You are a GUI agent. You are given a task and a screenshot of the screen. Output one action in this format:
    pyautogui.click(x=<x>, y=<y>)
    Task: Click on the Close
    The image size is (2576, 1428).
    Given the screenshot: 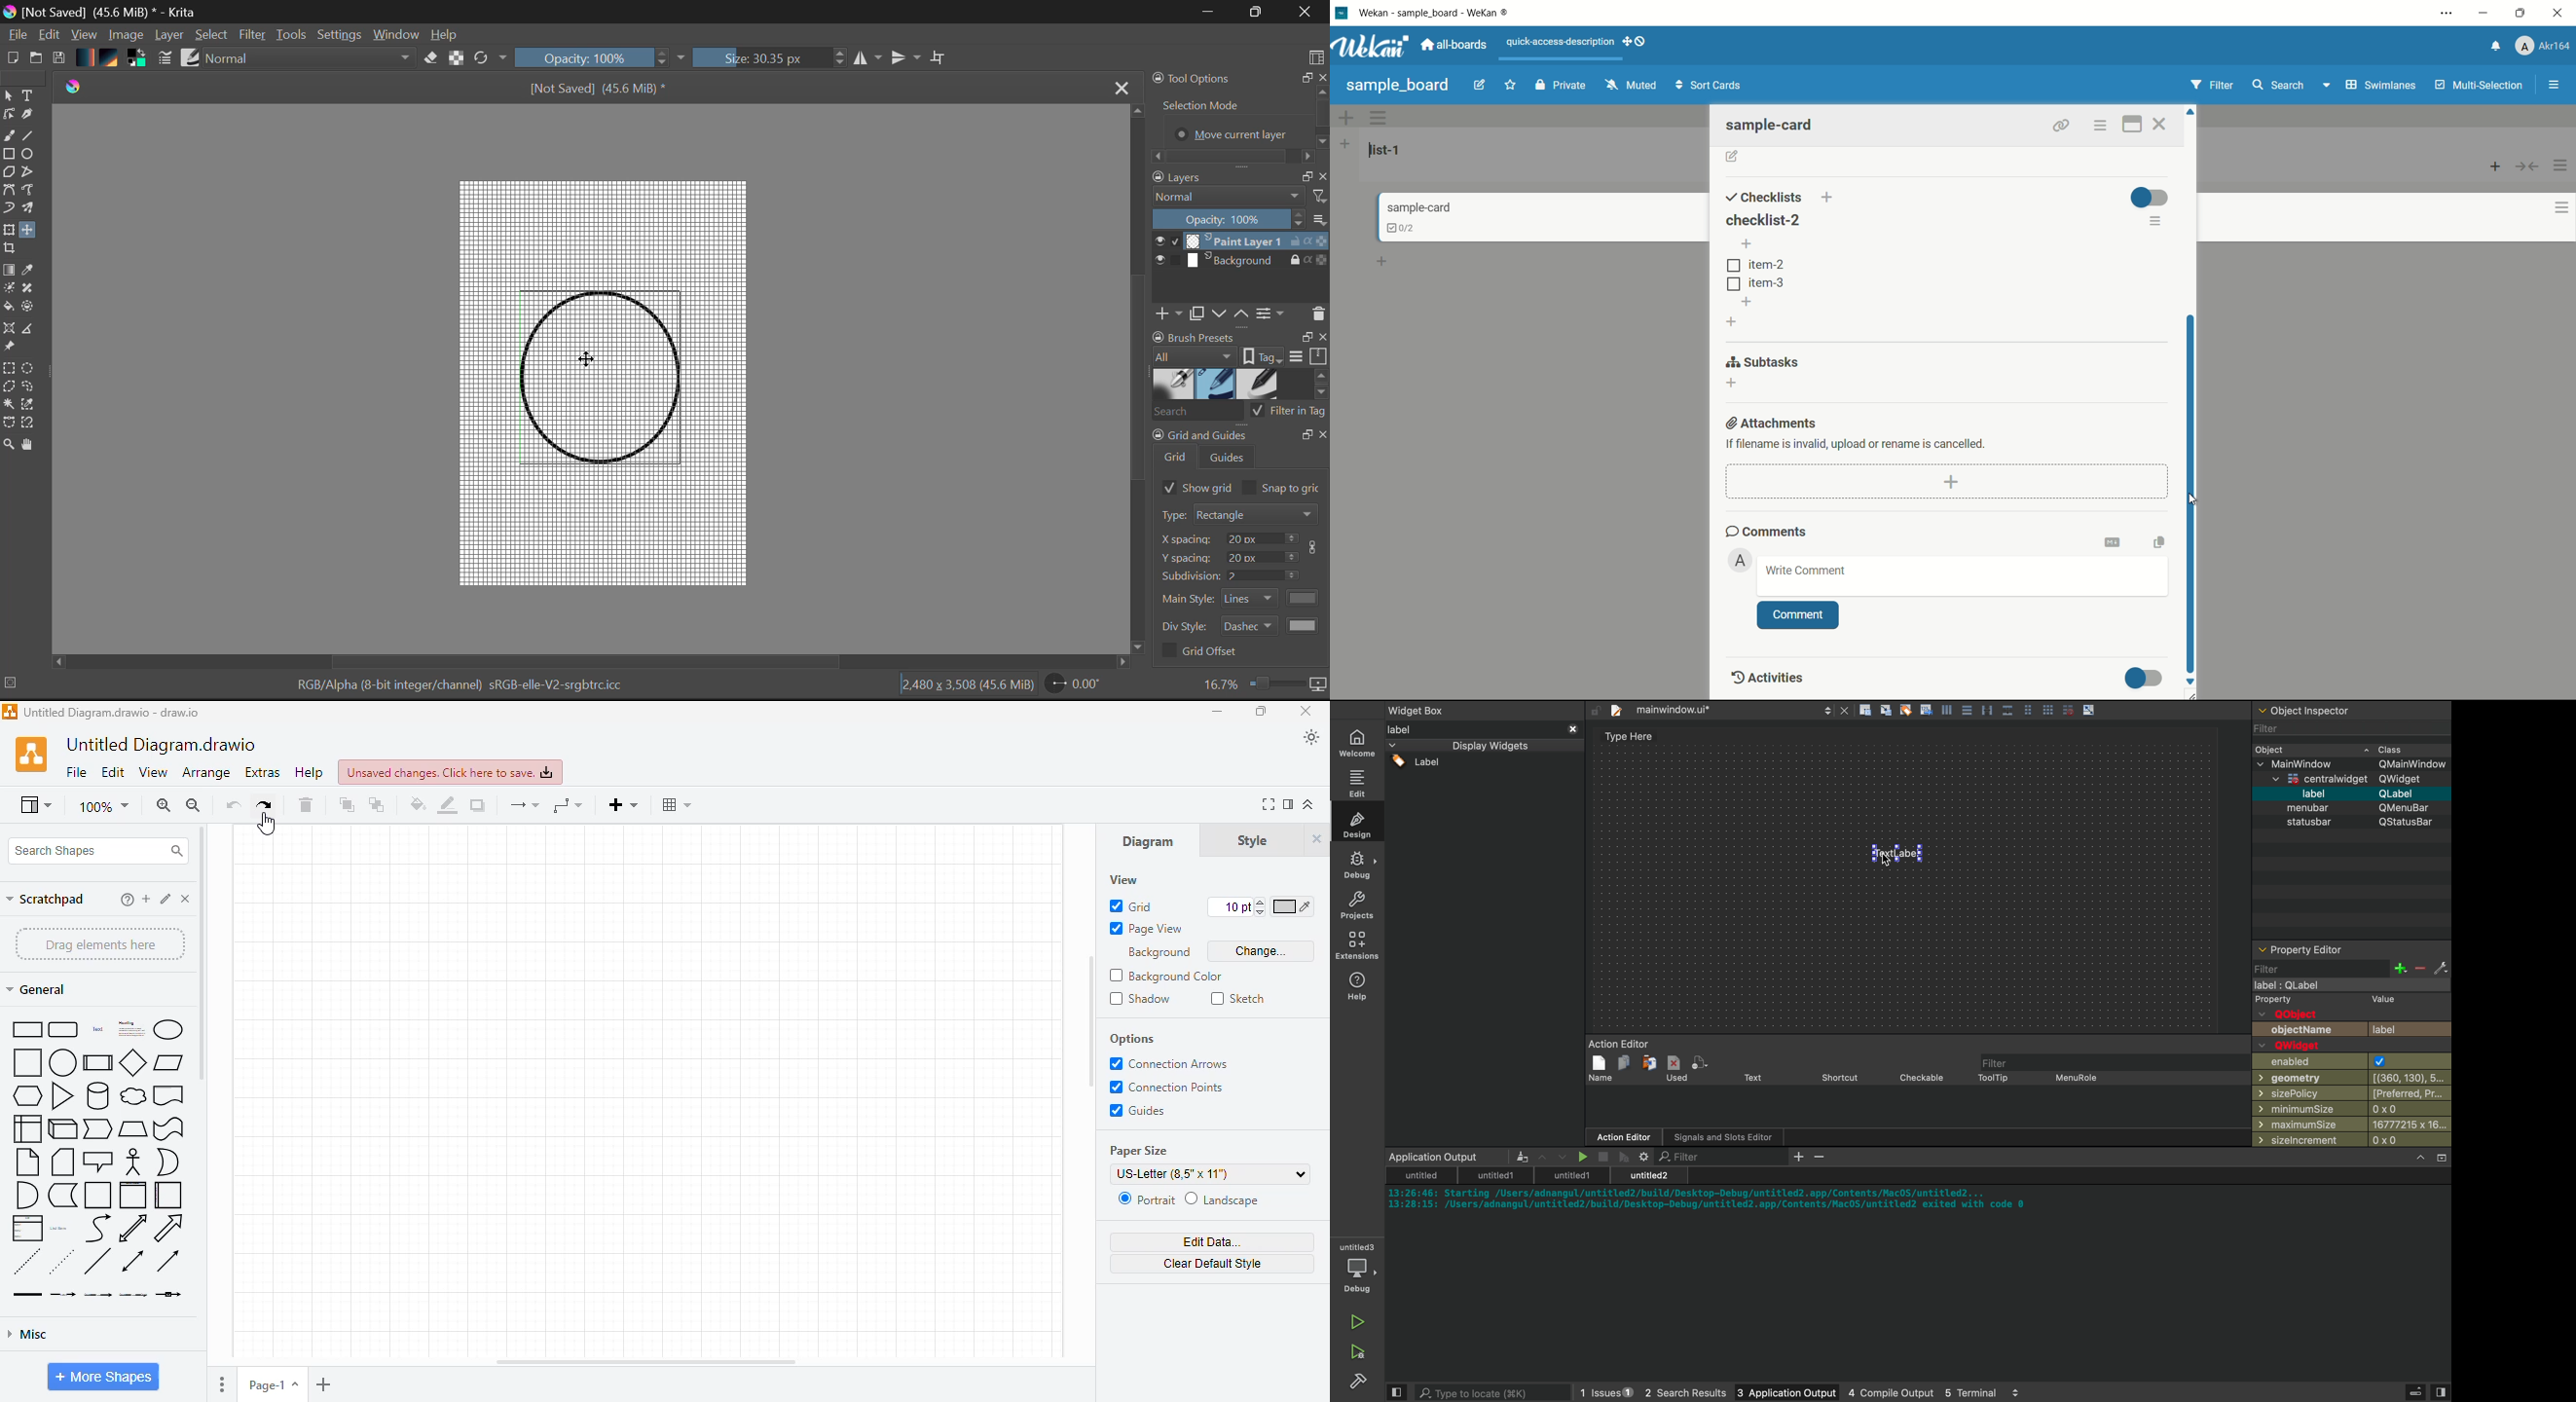 What is the action you would take?
    pyautogui.click(x=1121, y=87)
    